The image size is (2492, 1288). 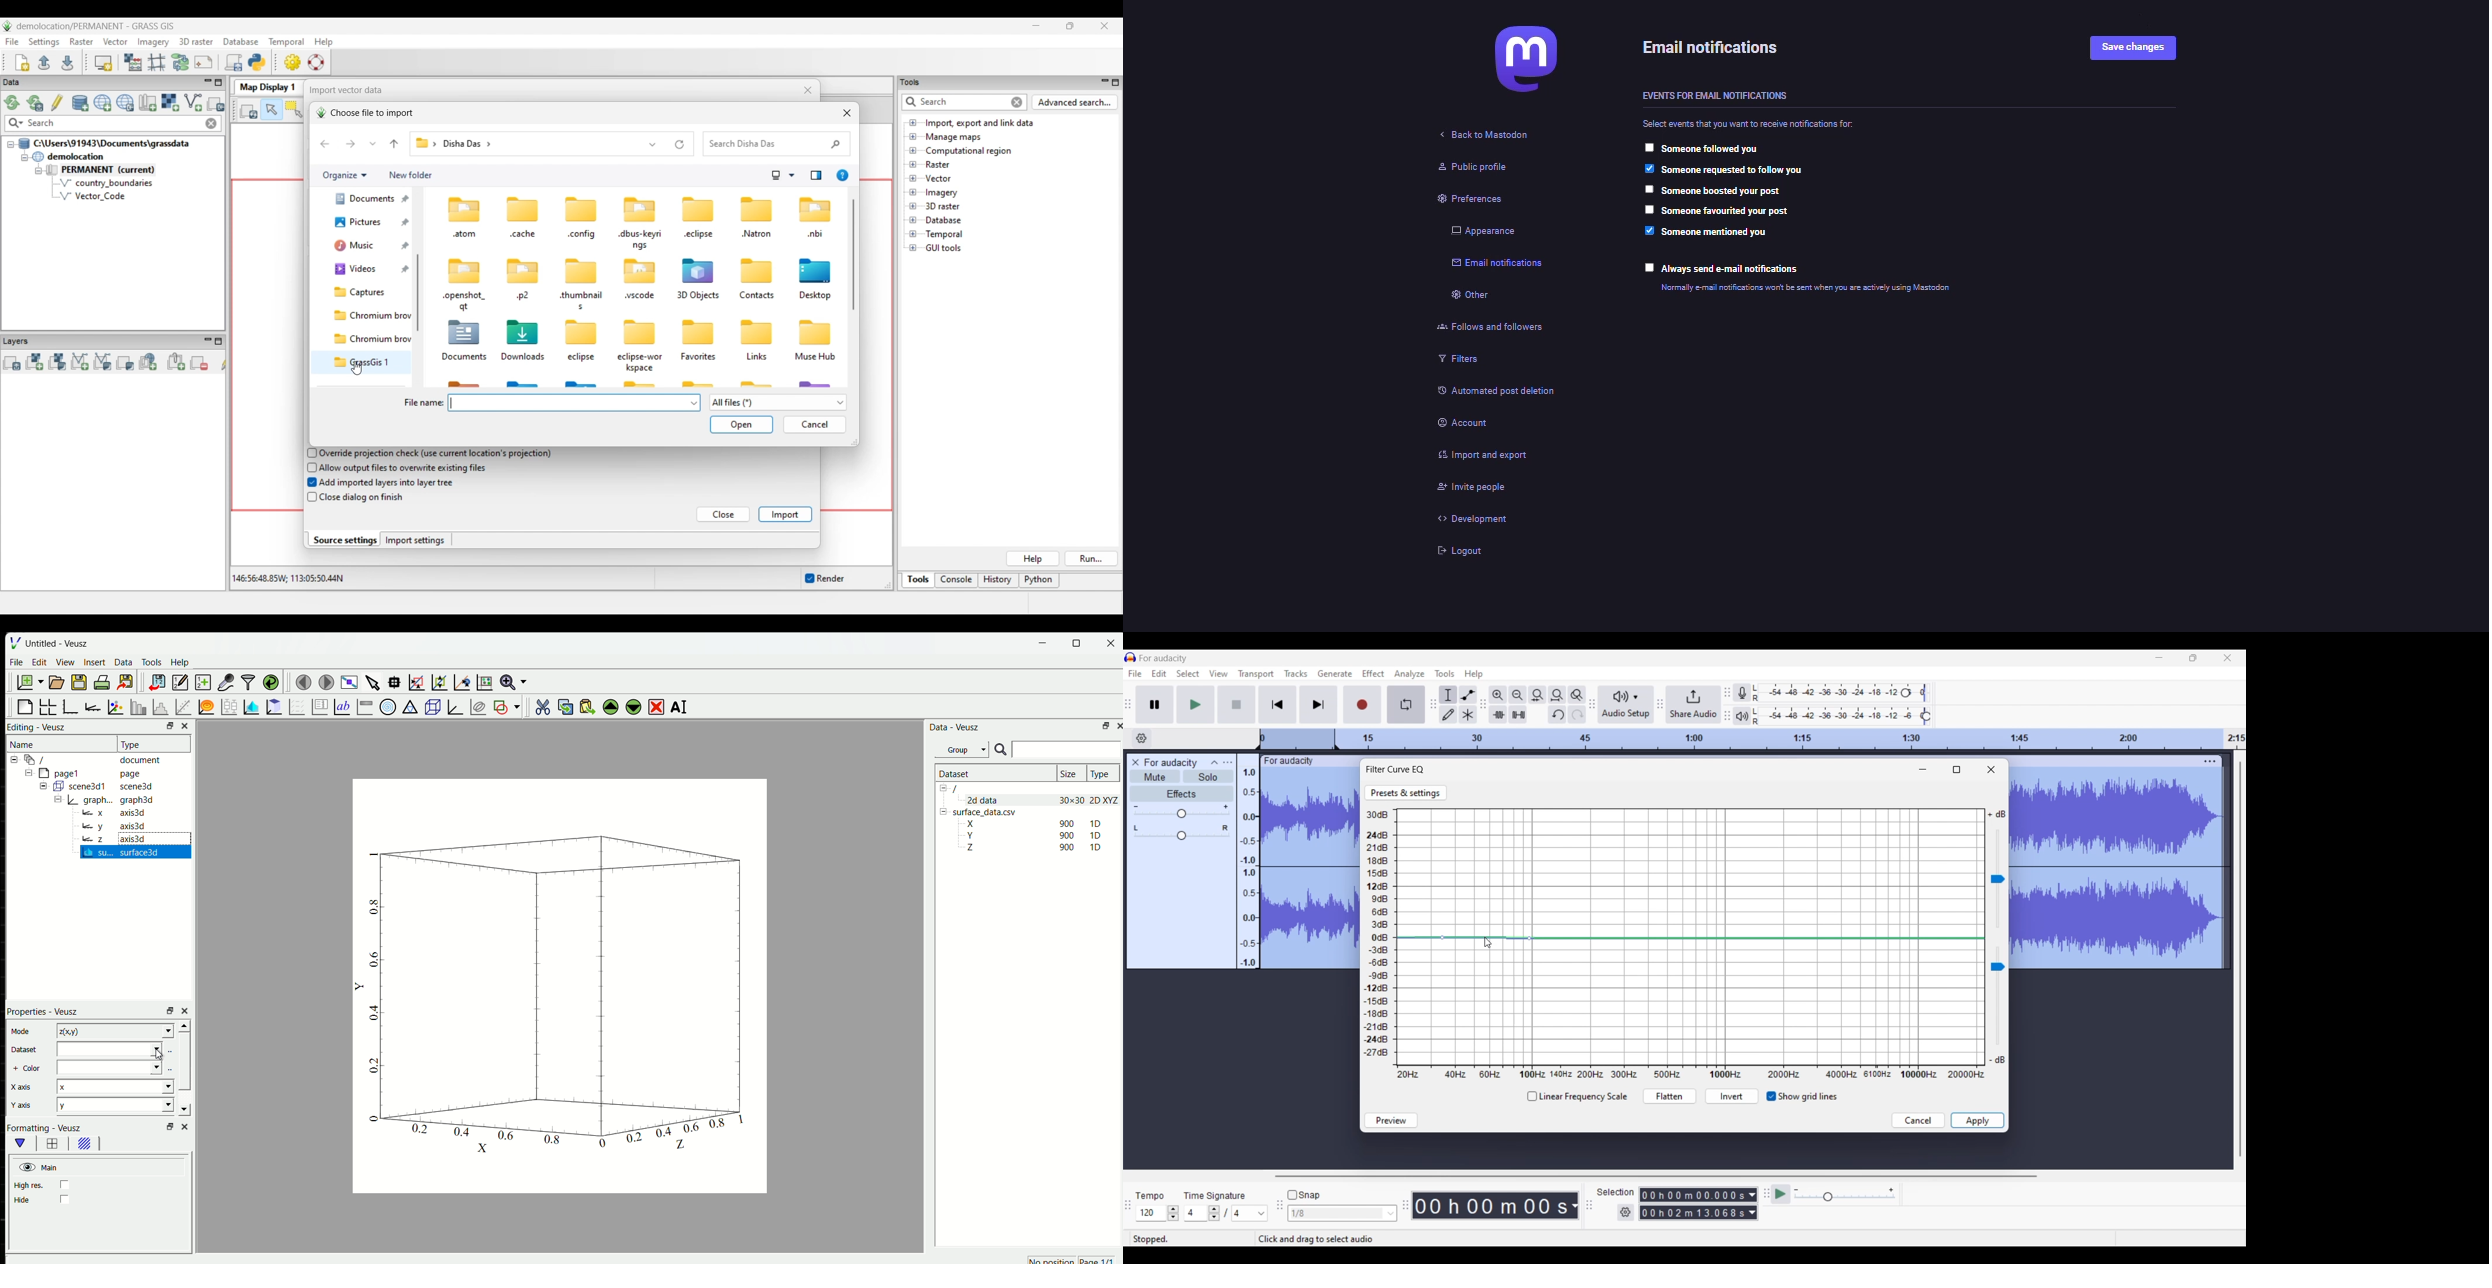 What do you see at coordinates (159, 1054) in the screenshot?
I see `cursor` at bounding box center [159, 1054].